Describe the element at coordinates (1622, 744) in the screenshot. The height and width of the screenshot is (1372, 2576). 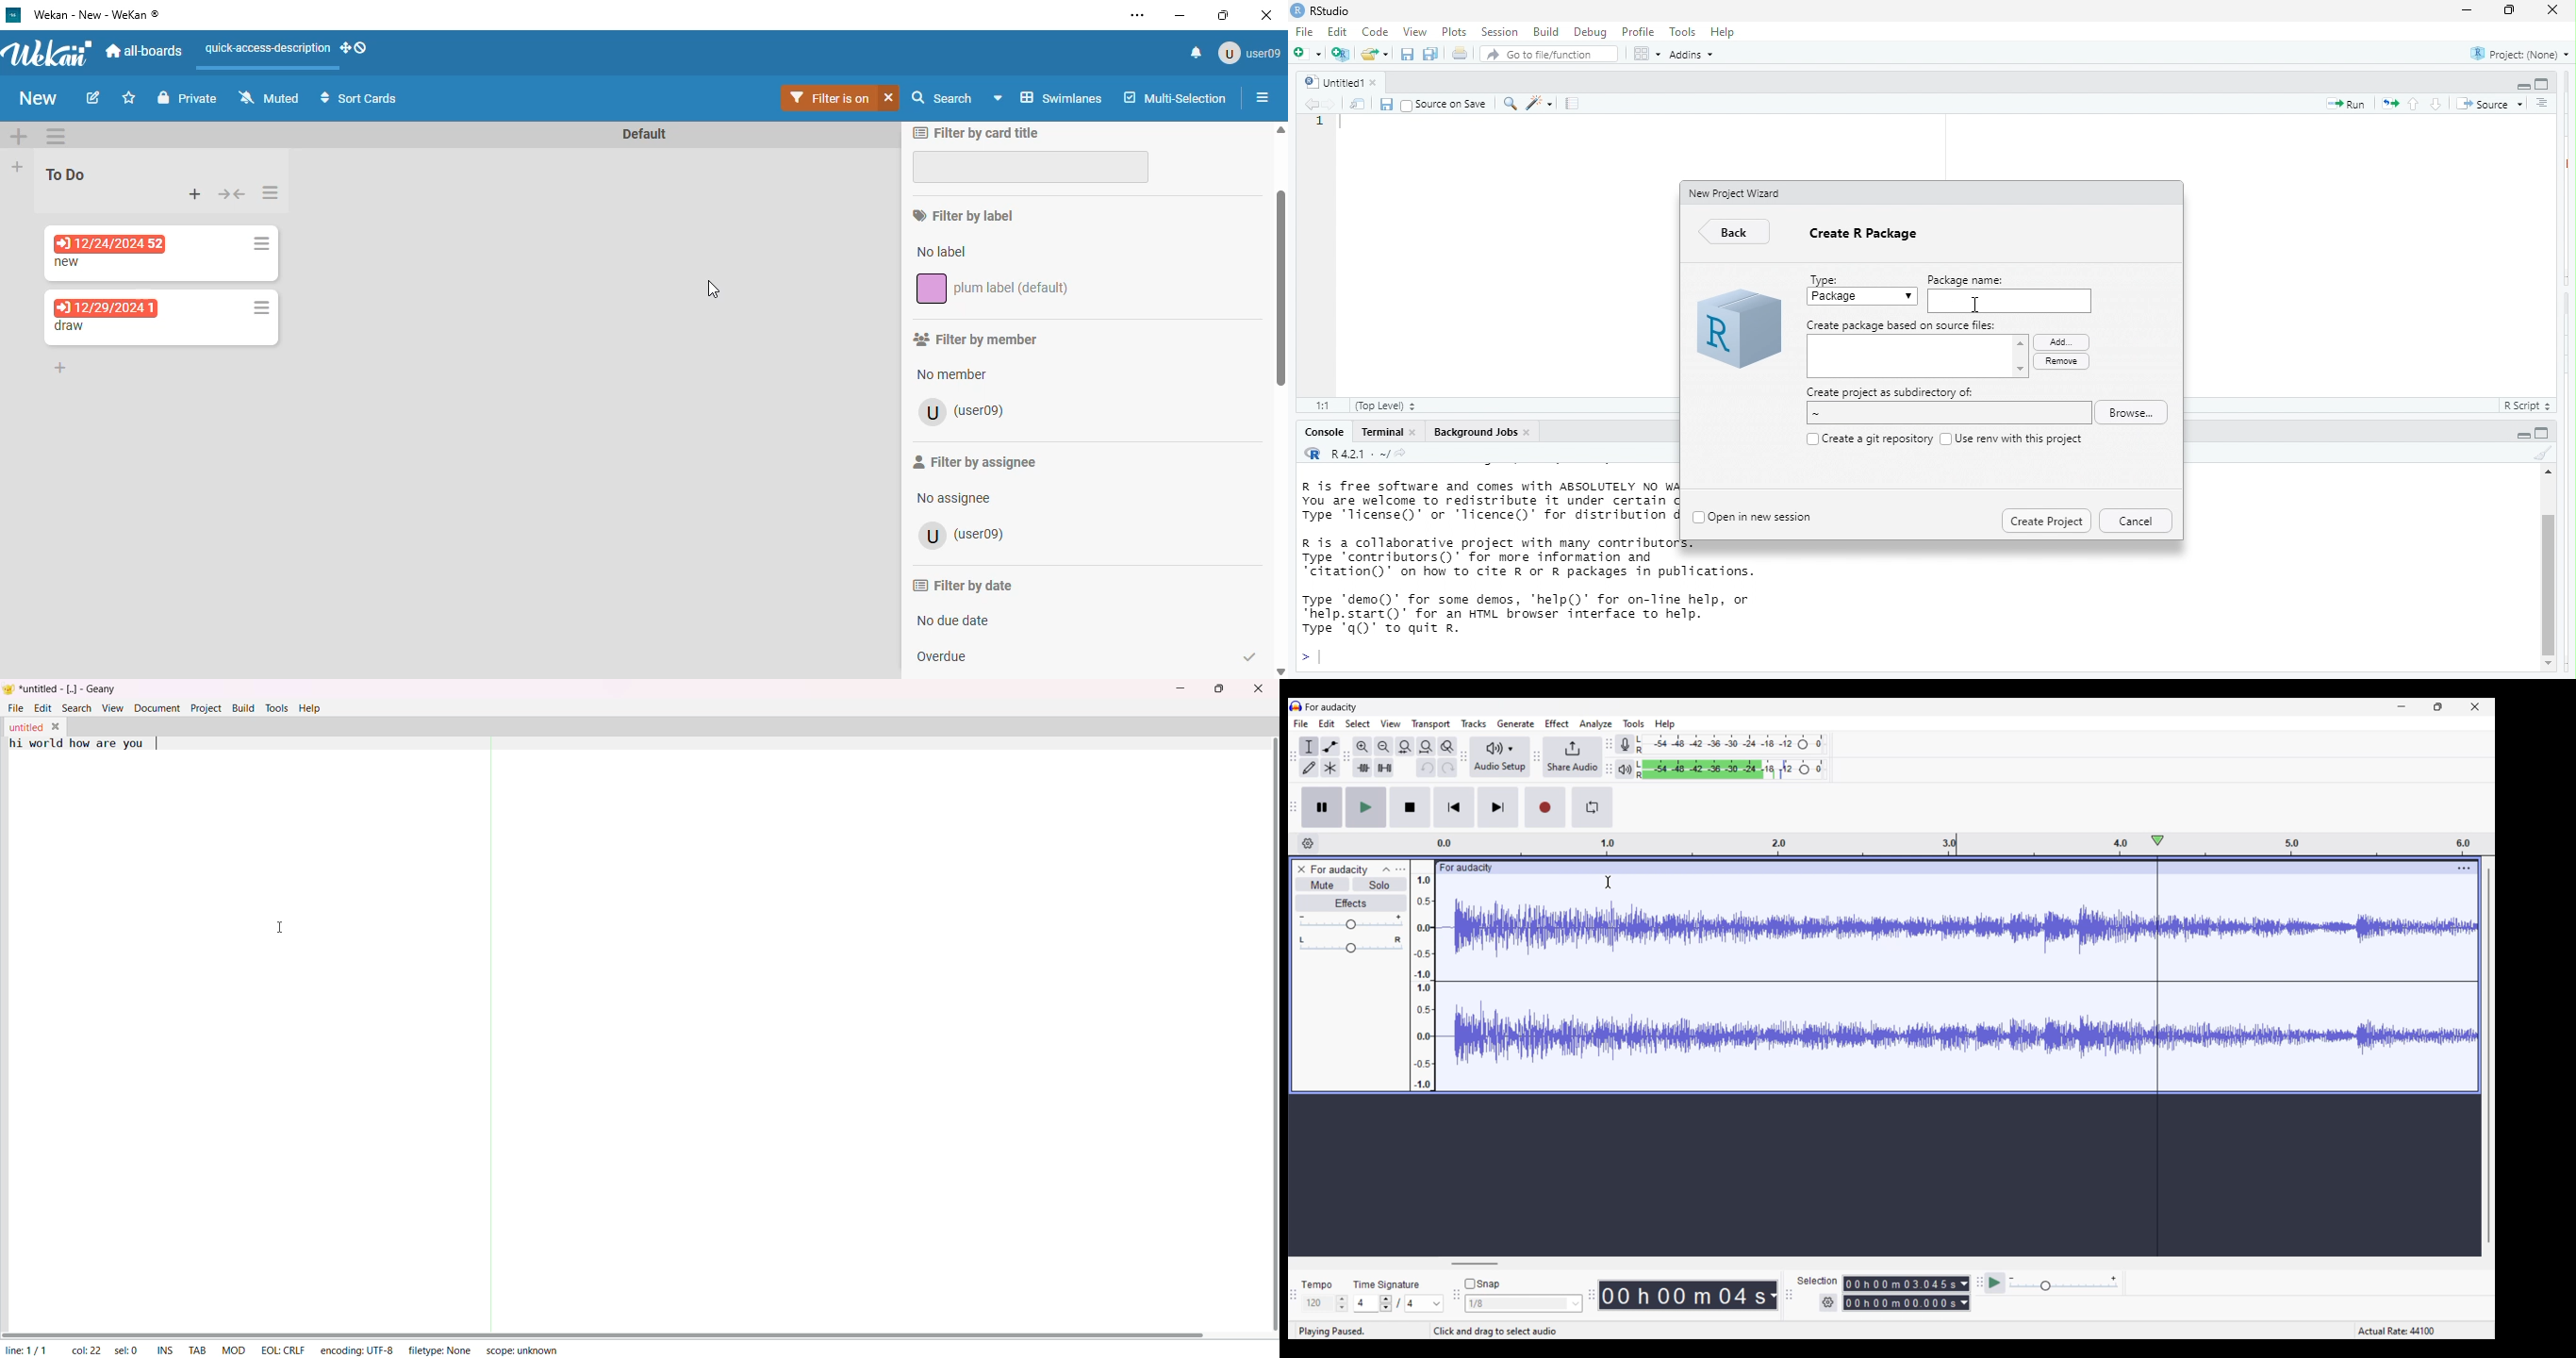
I see `Record meter` at that location.